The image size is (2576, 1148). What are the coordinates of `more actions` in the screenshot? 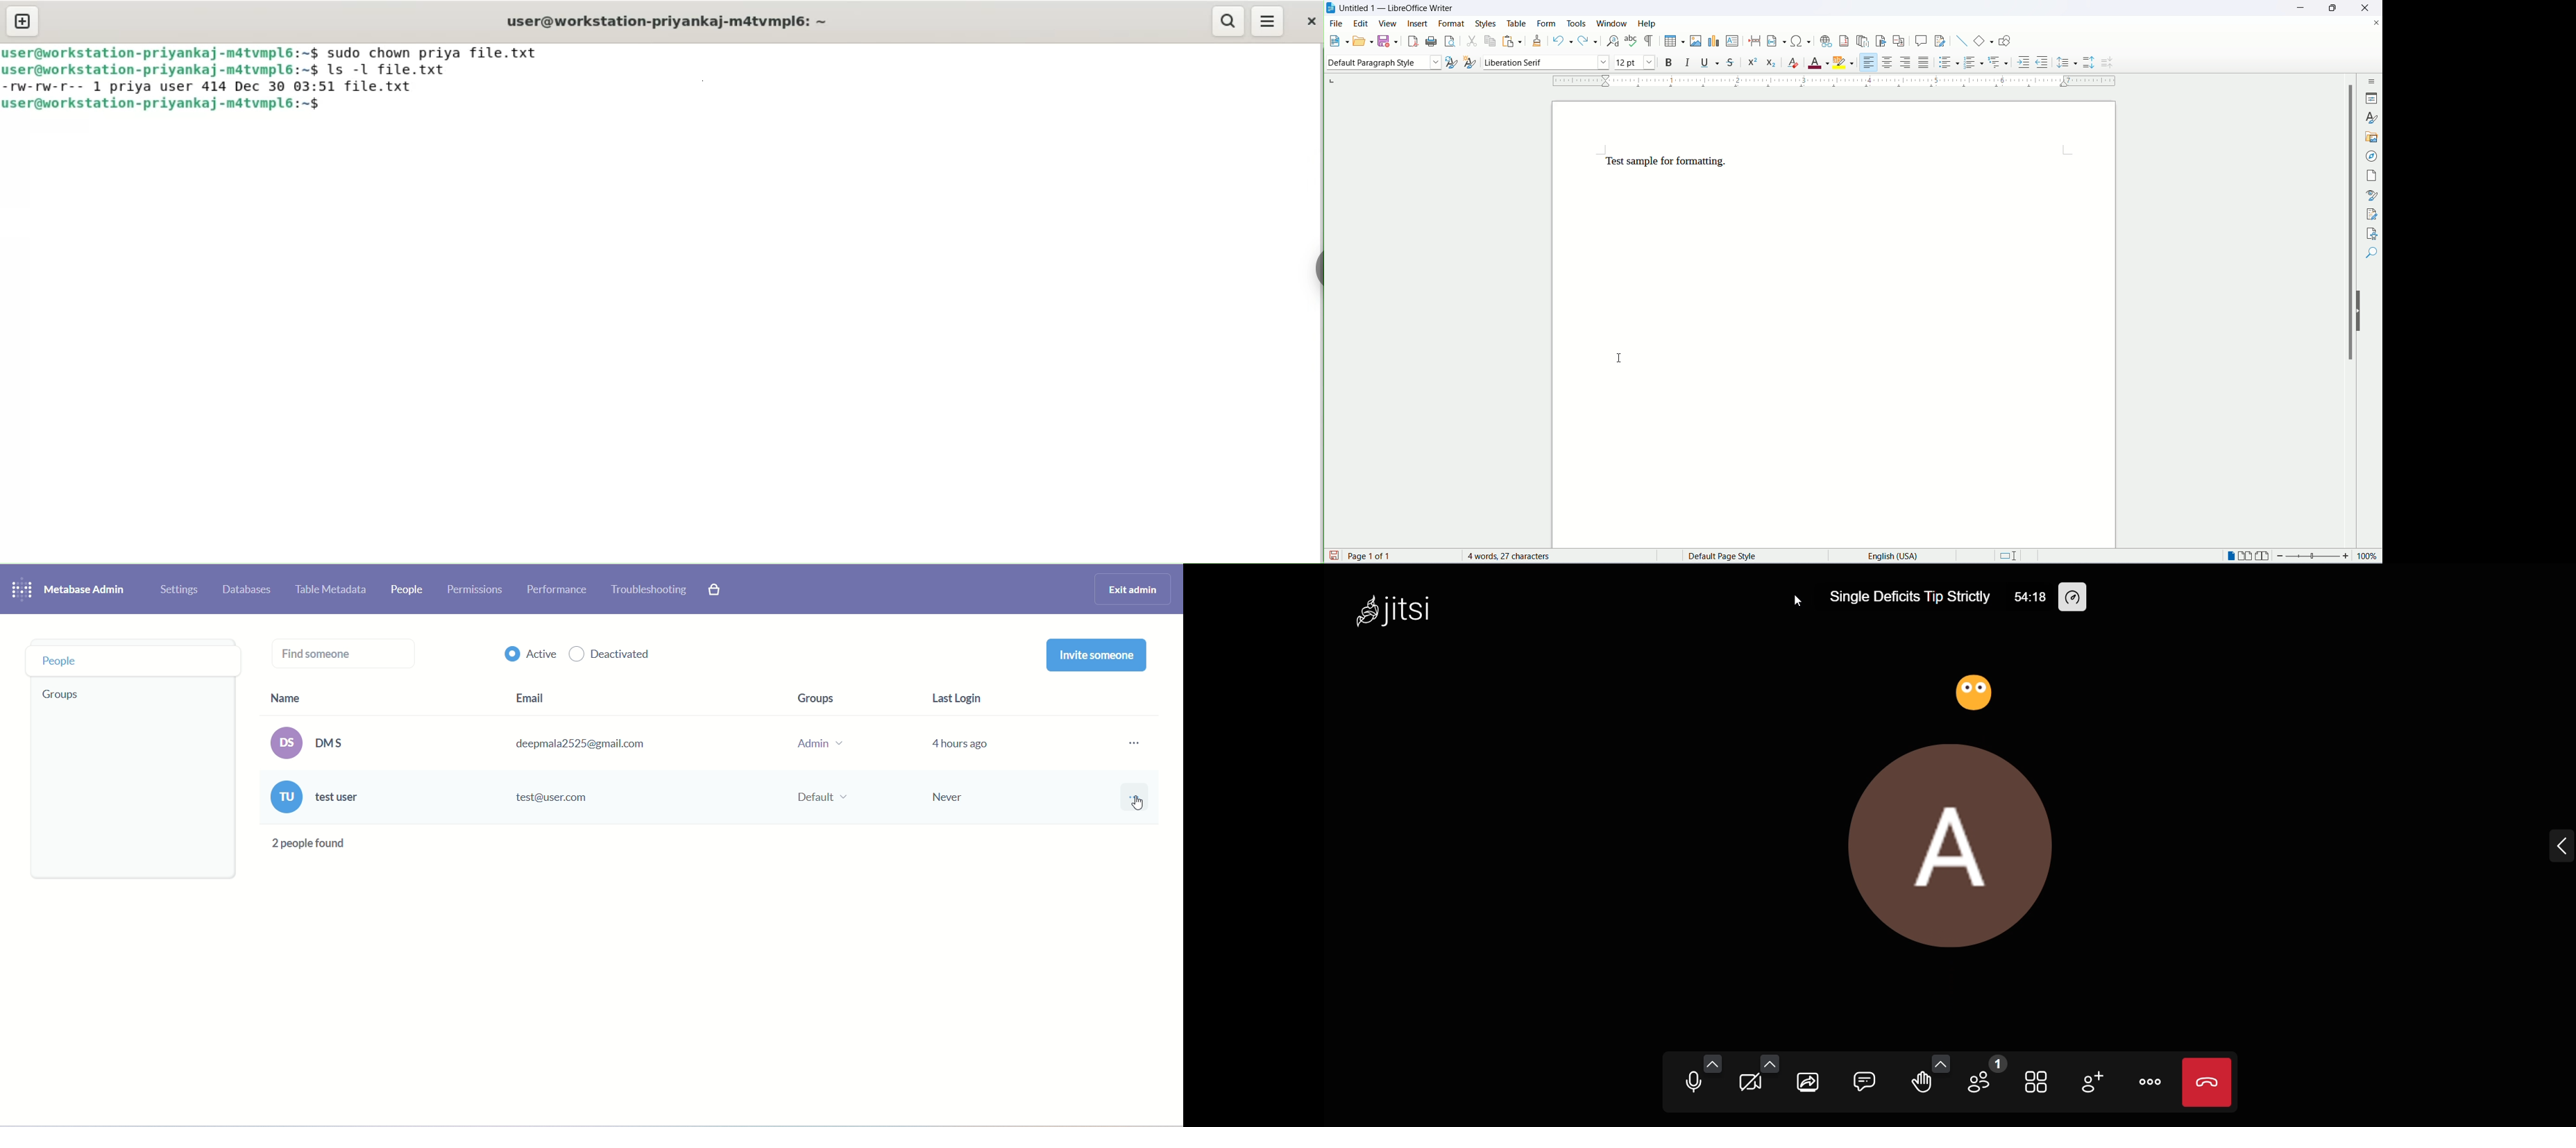 It's located at (2150, 1082).